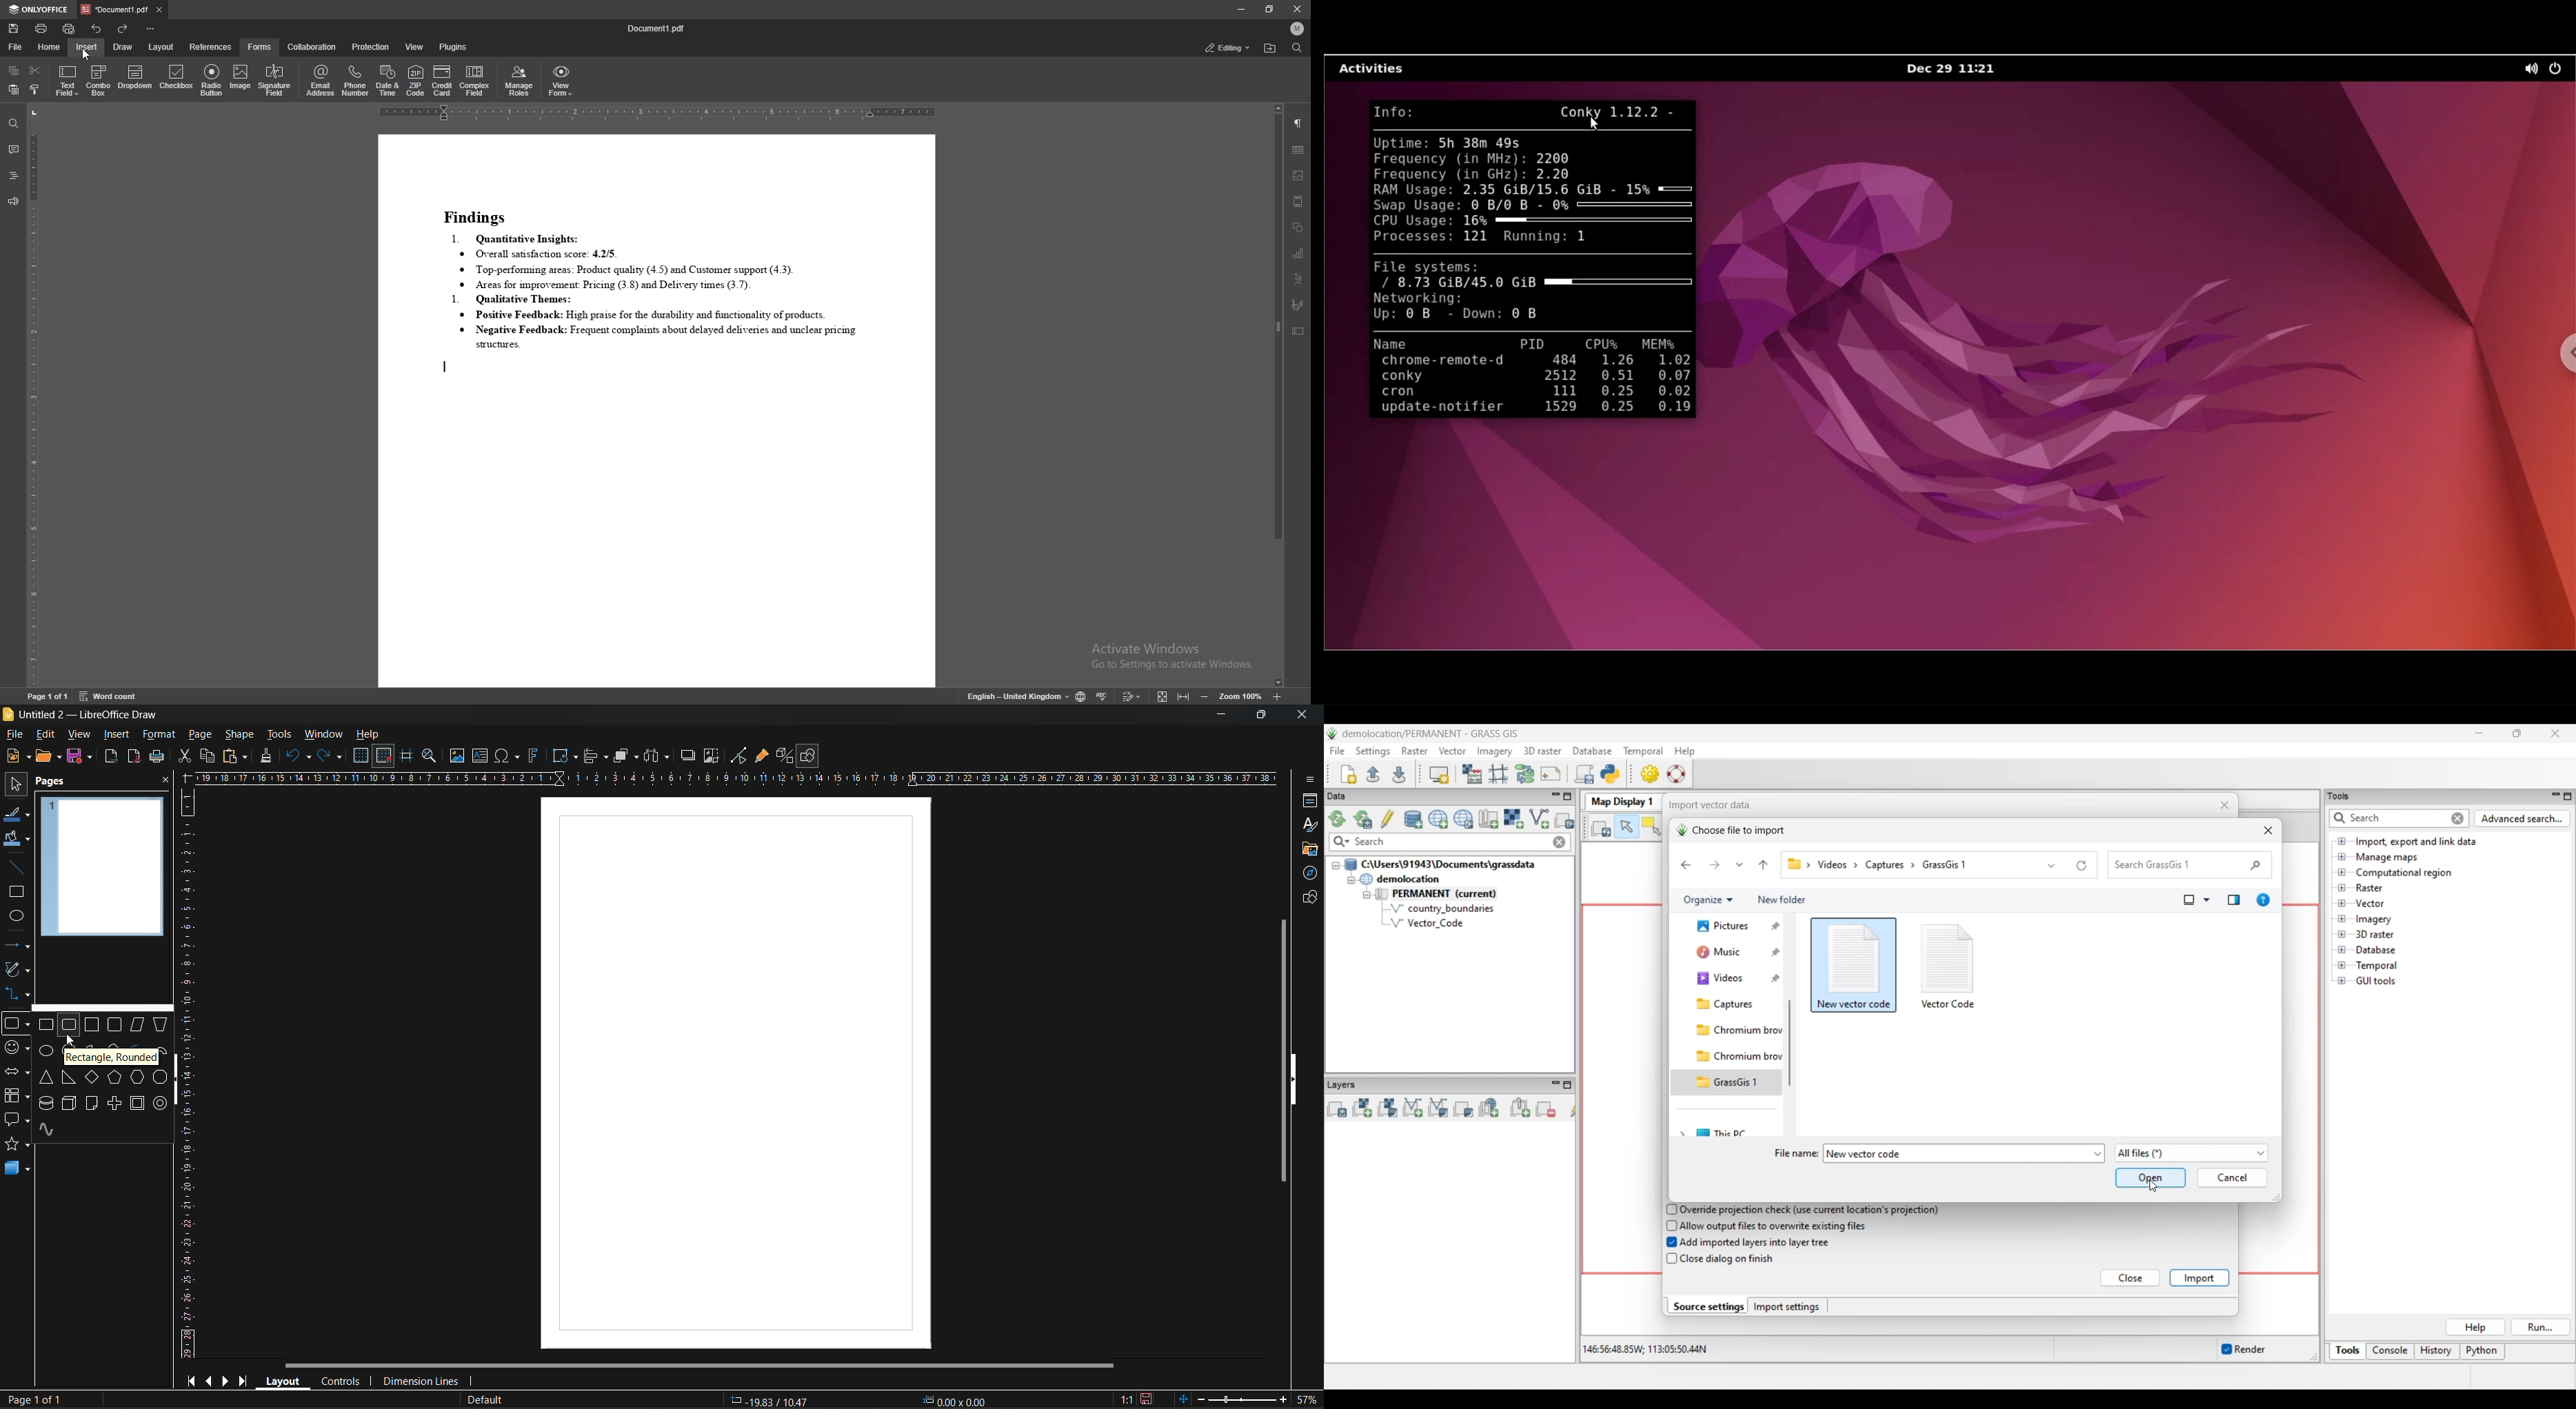 Image resolution: width=2576 pixels, height=1428 pixels. Describe the element at coordinates (1127, 1400) in the screenshot. I see `scaling factor` at that location.